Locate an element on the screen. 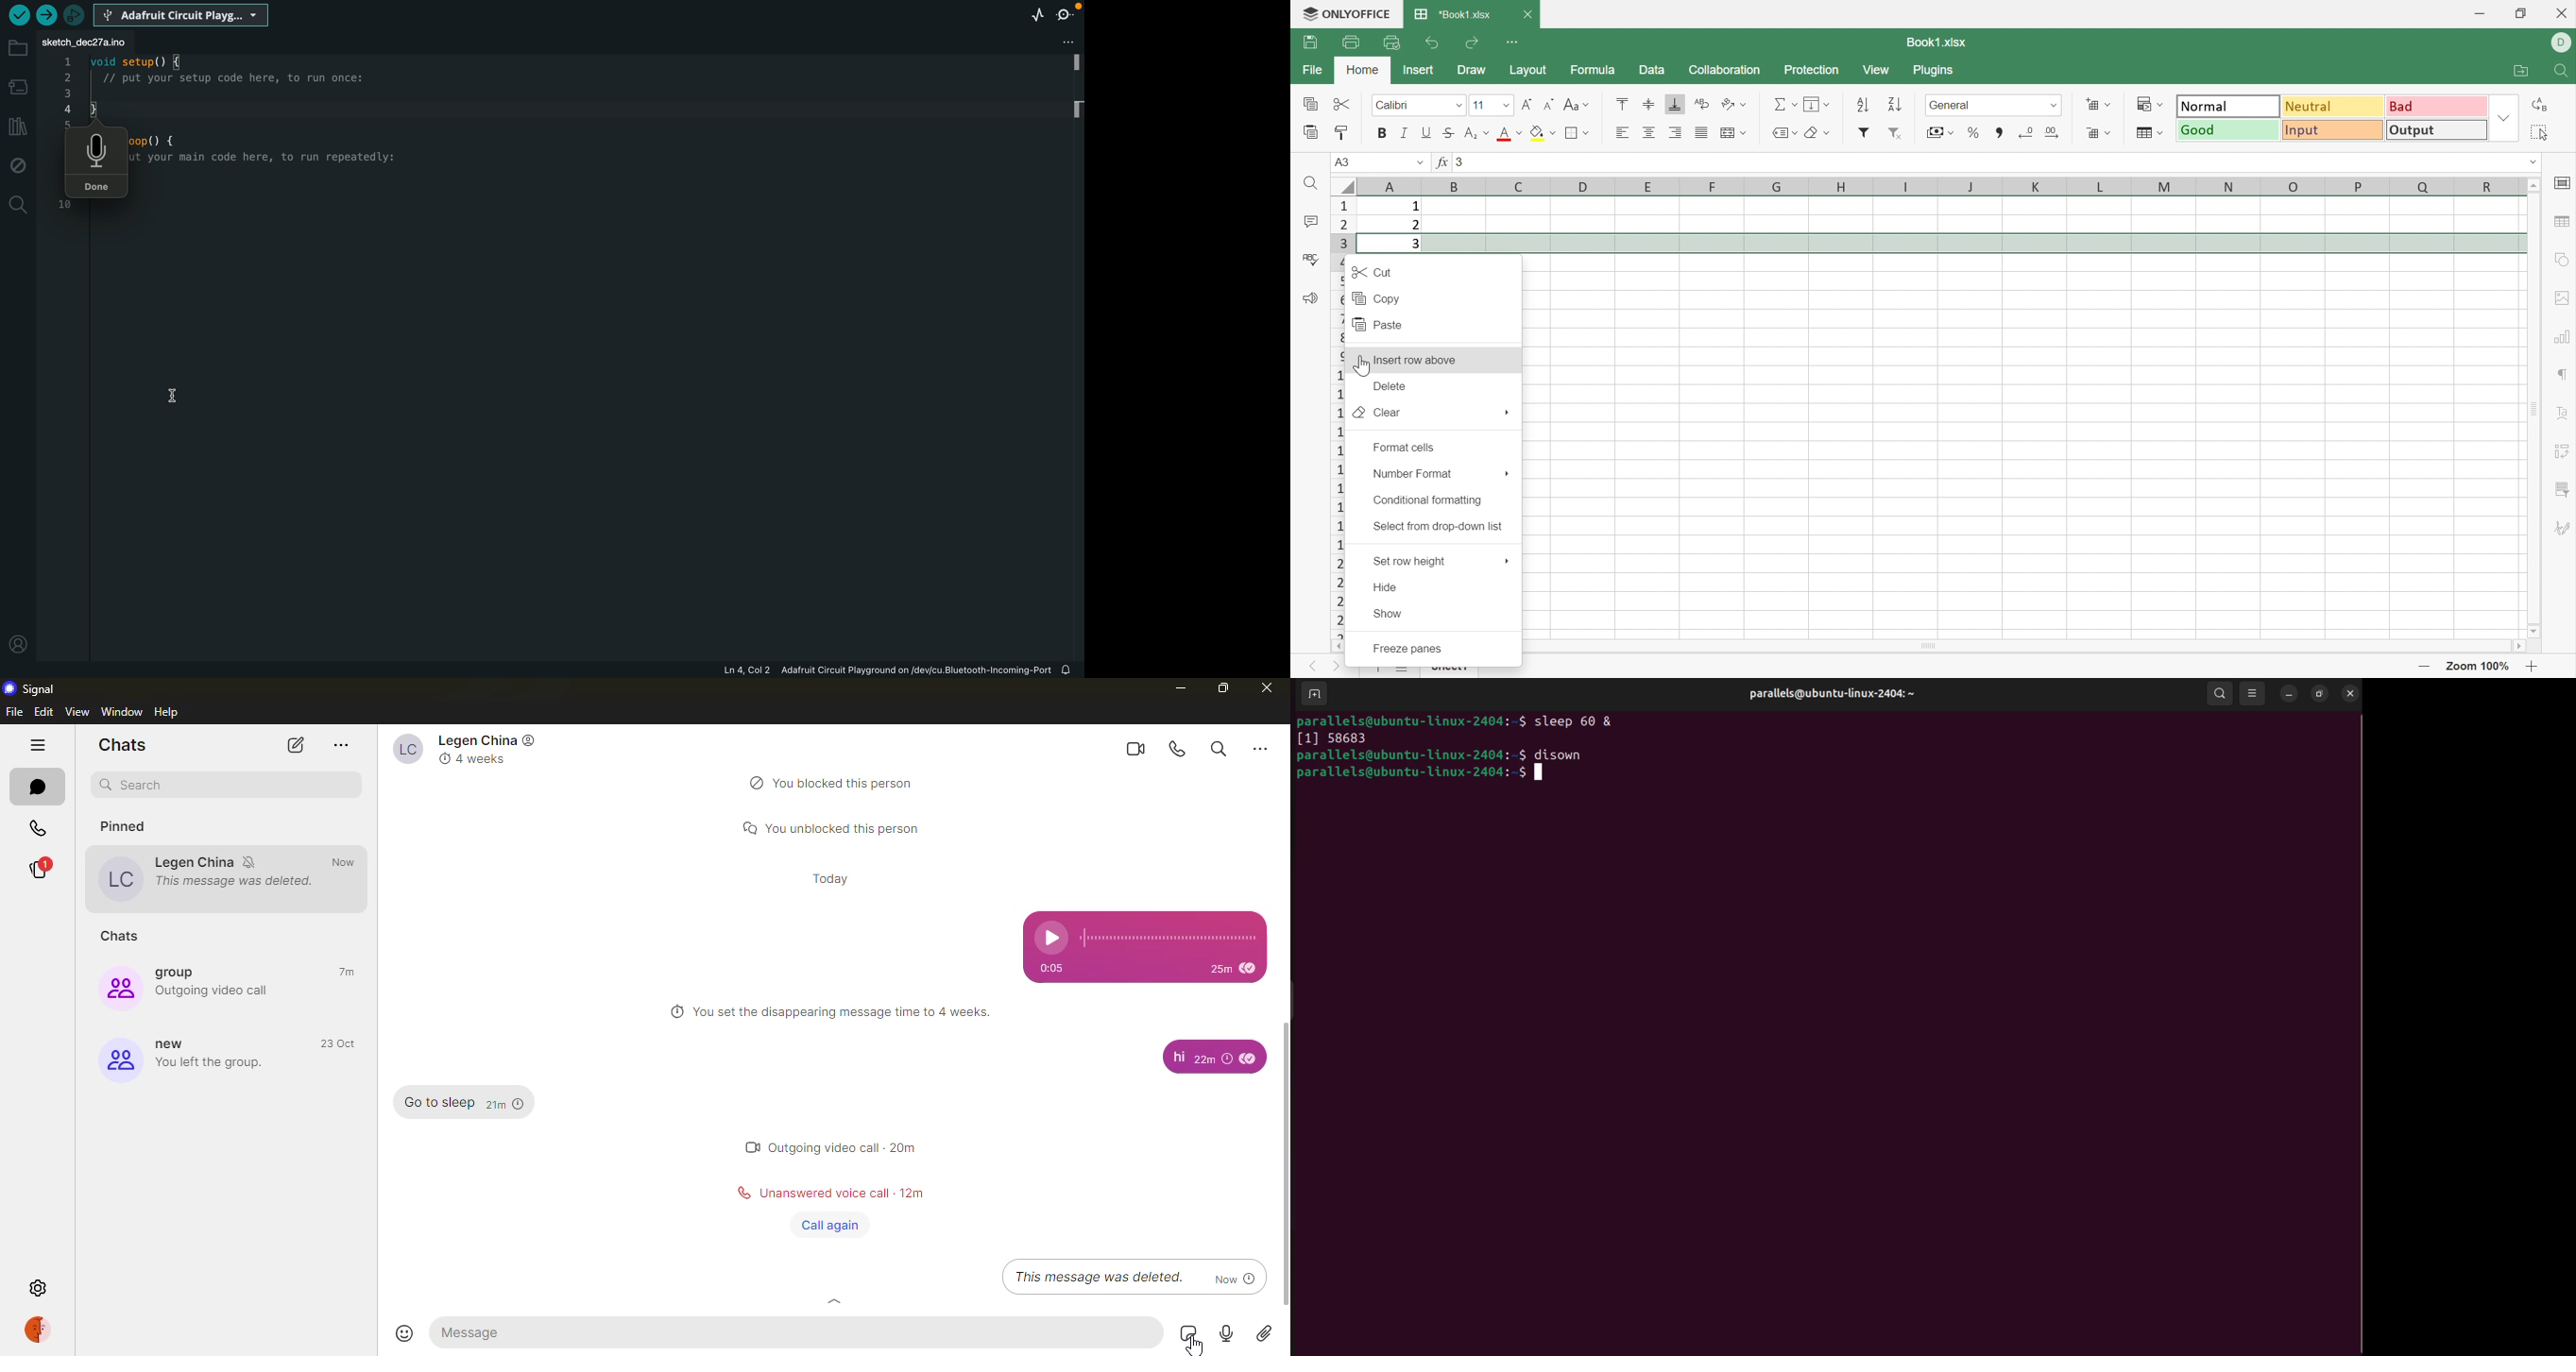 The image size is (2576, 1372). Descending order is located at coordinates (1896, 104).